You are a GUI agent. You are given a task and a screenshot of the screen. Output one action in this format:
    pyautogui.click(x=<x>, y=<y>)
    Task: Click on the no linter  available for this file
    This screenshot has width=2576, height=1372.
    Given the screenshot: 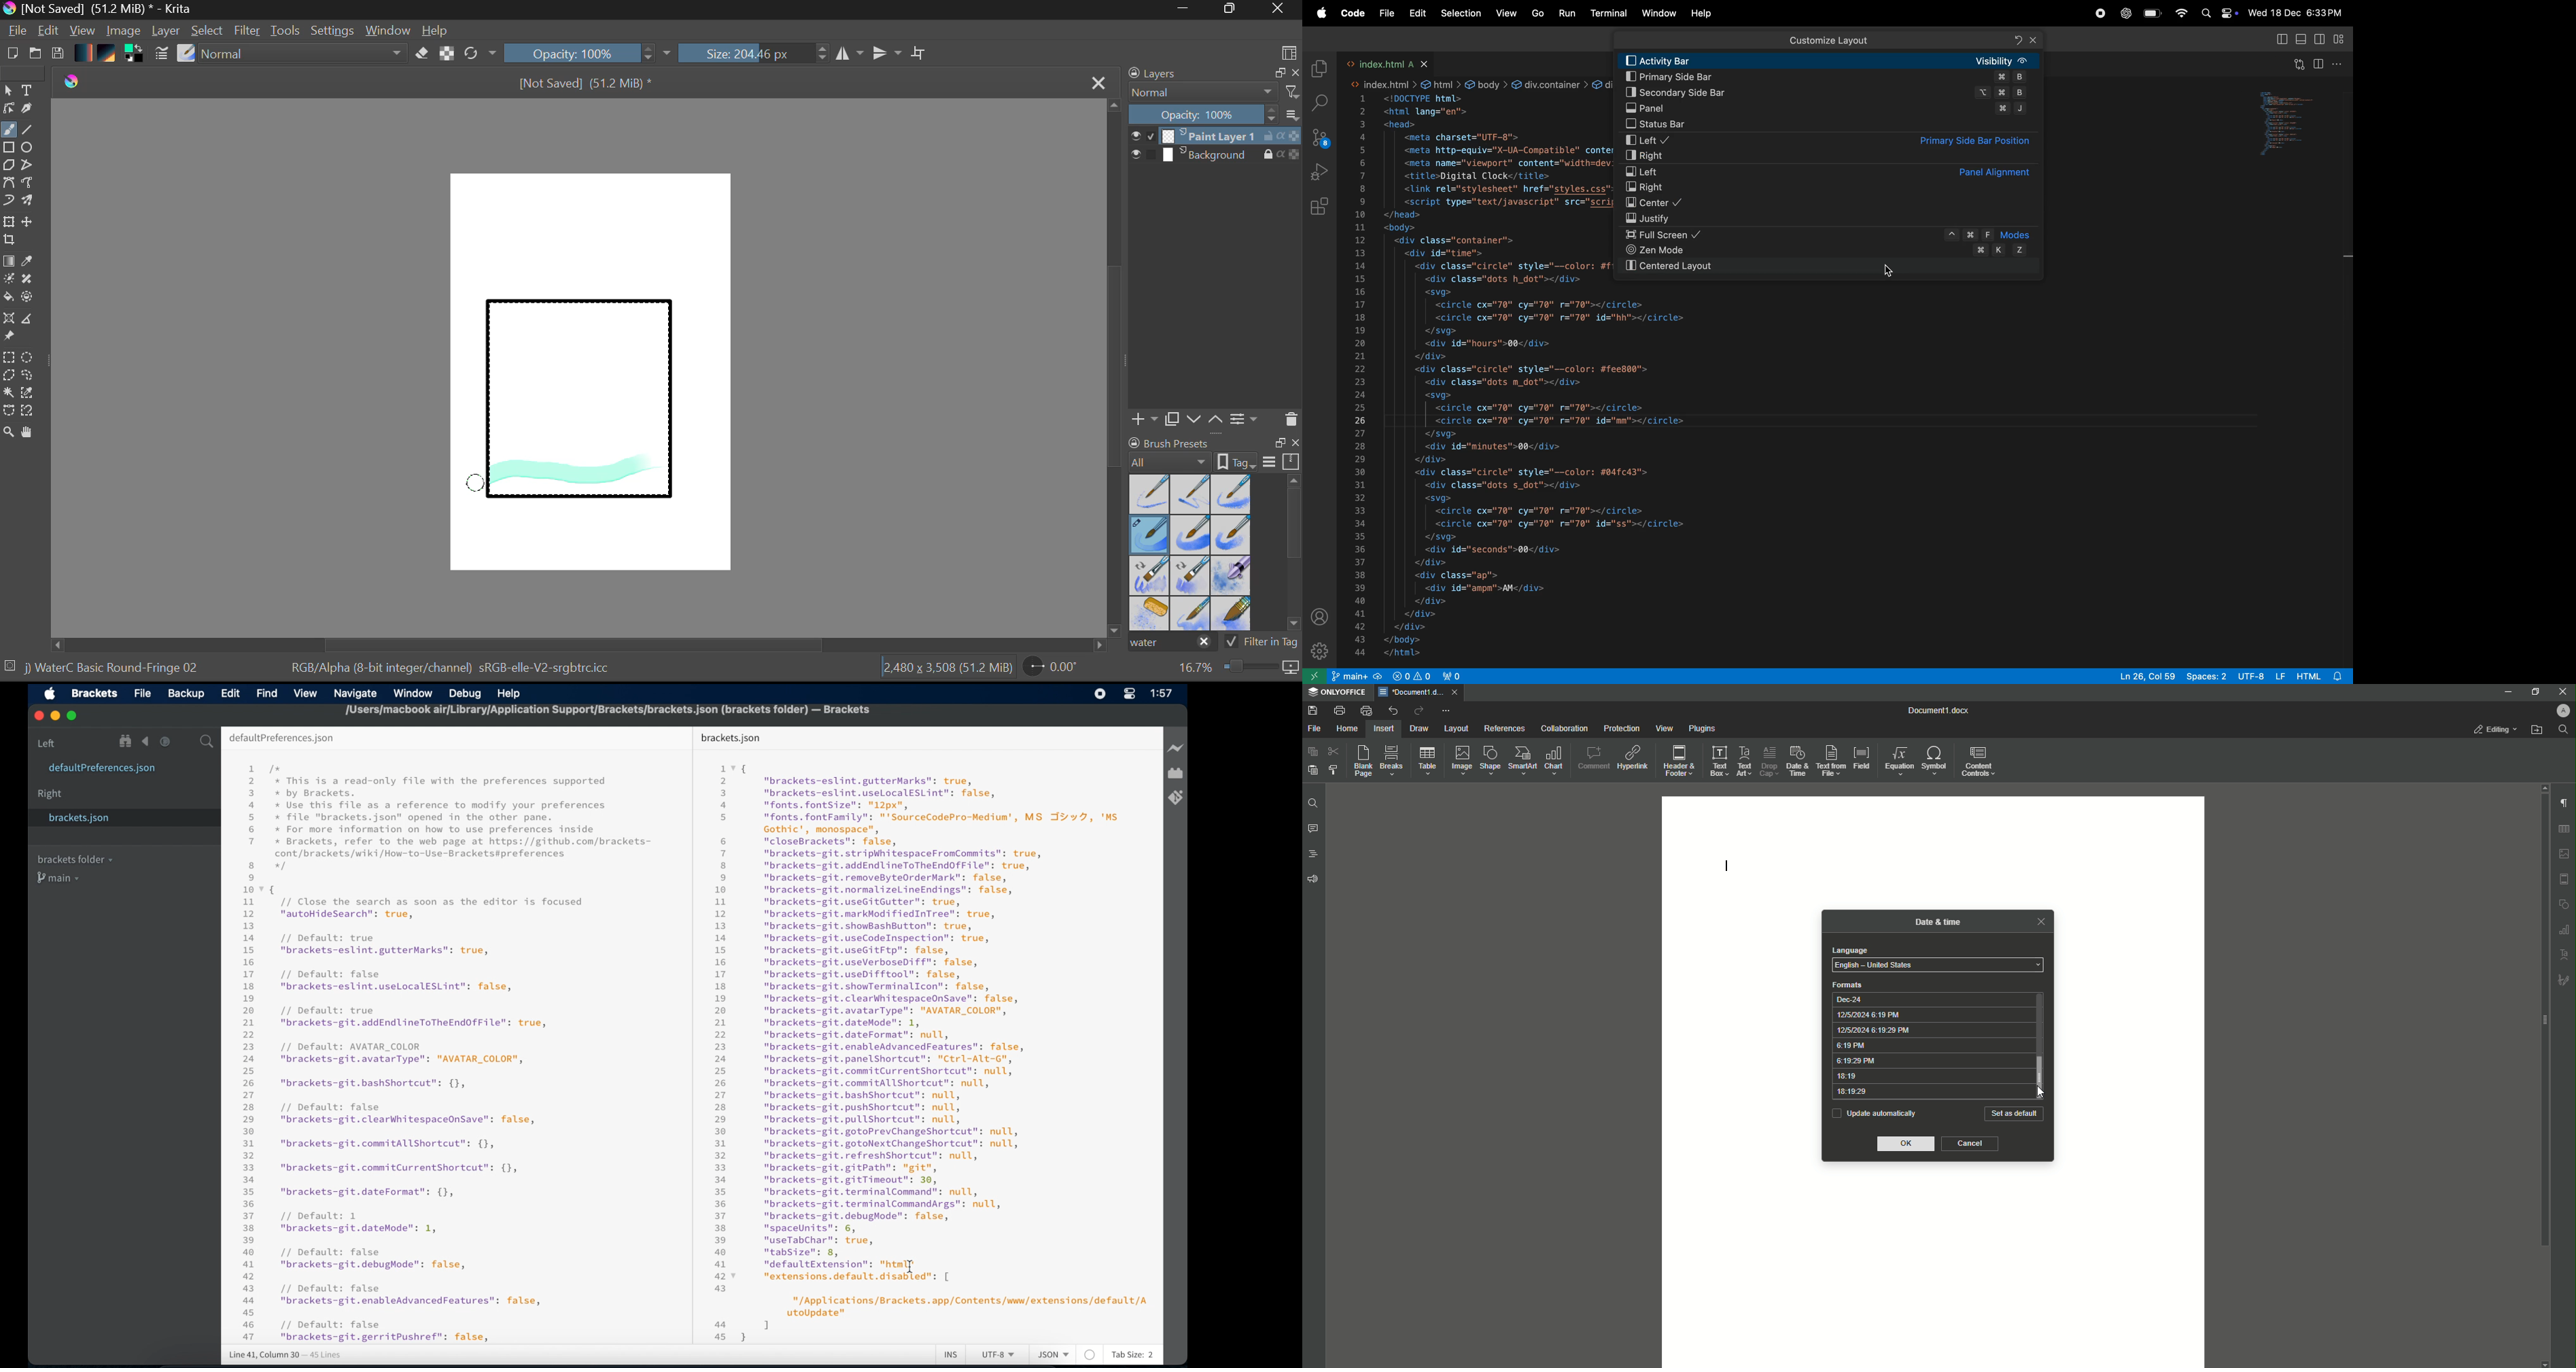 What is the action you would take?
    pyautogui.click(x=1090, y=1355)
    